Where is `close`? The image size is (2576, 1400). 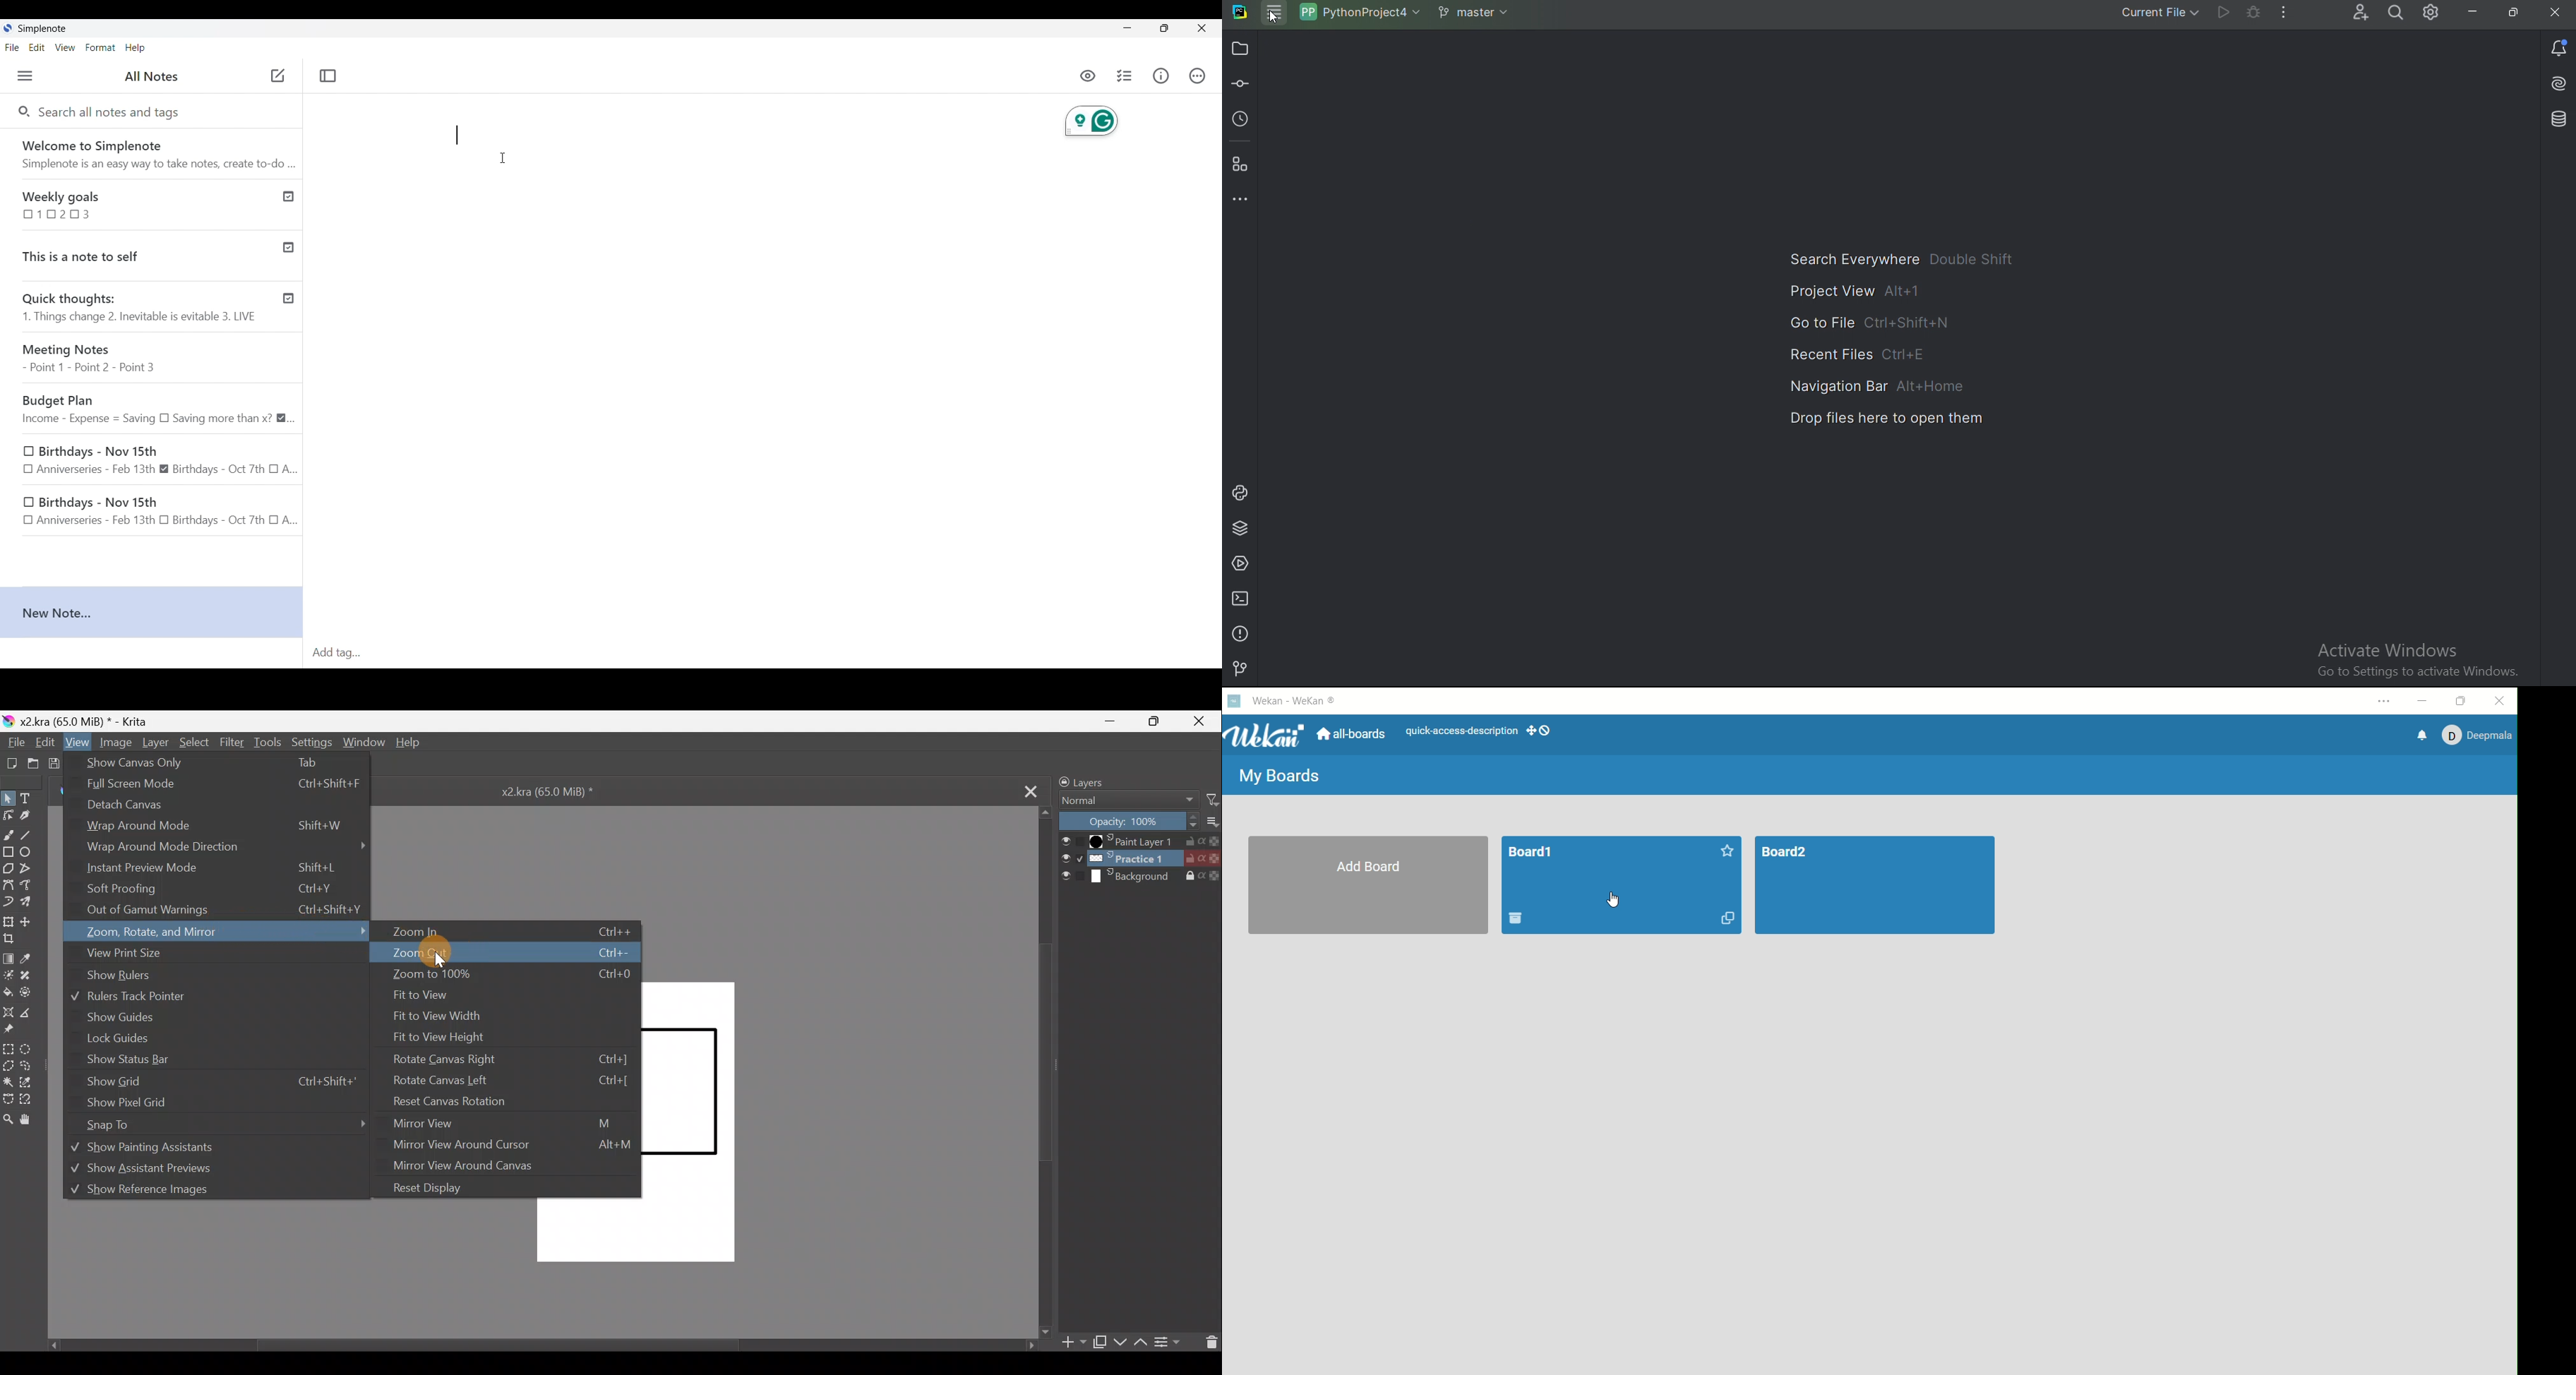 close is located at coordinates (2500, 700).